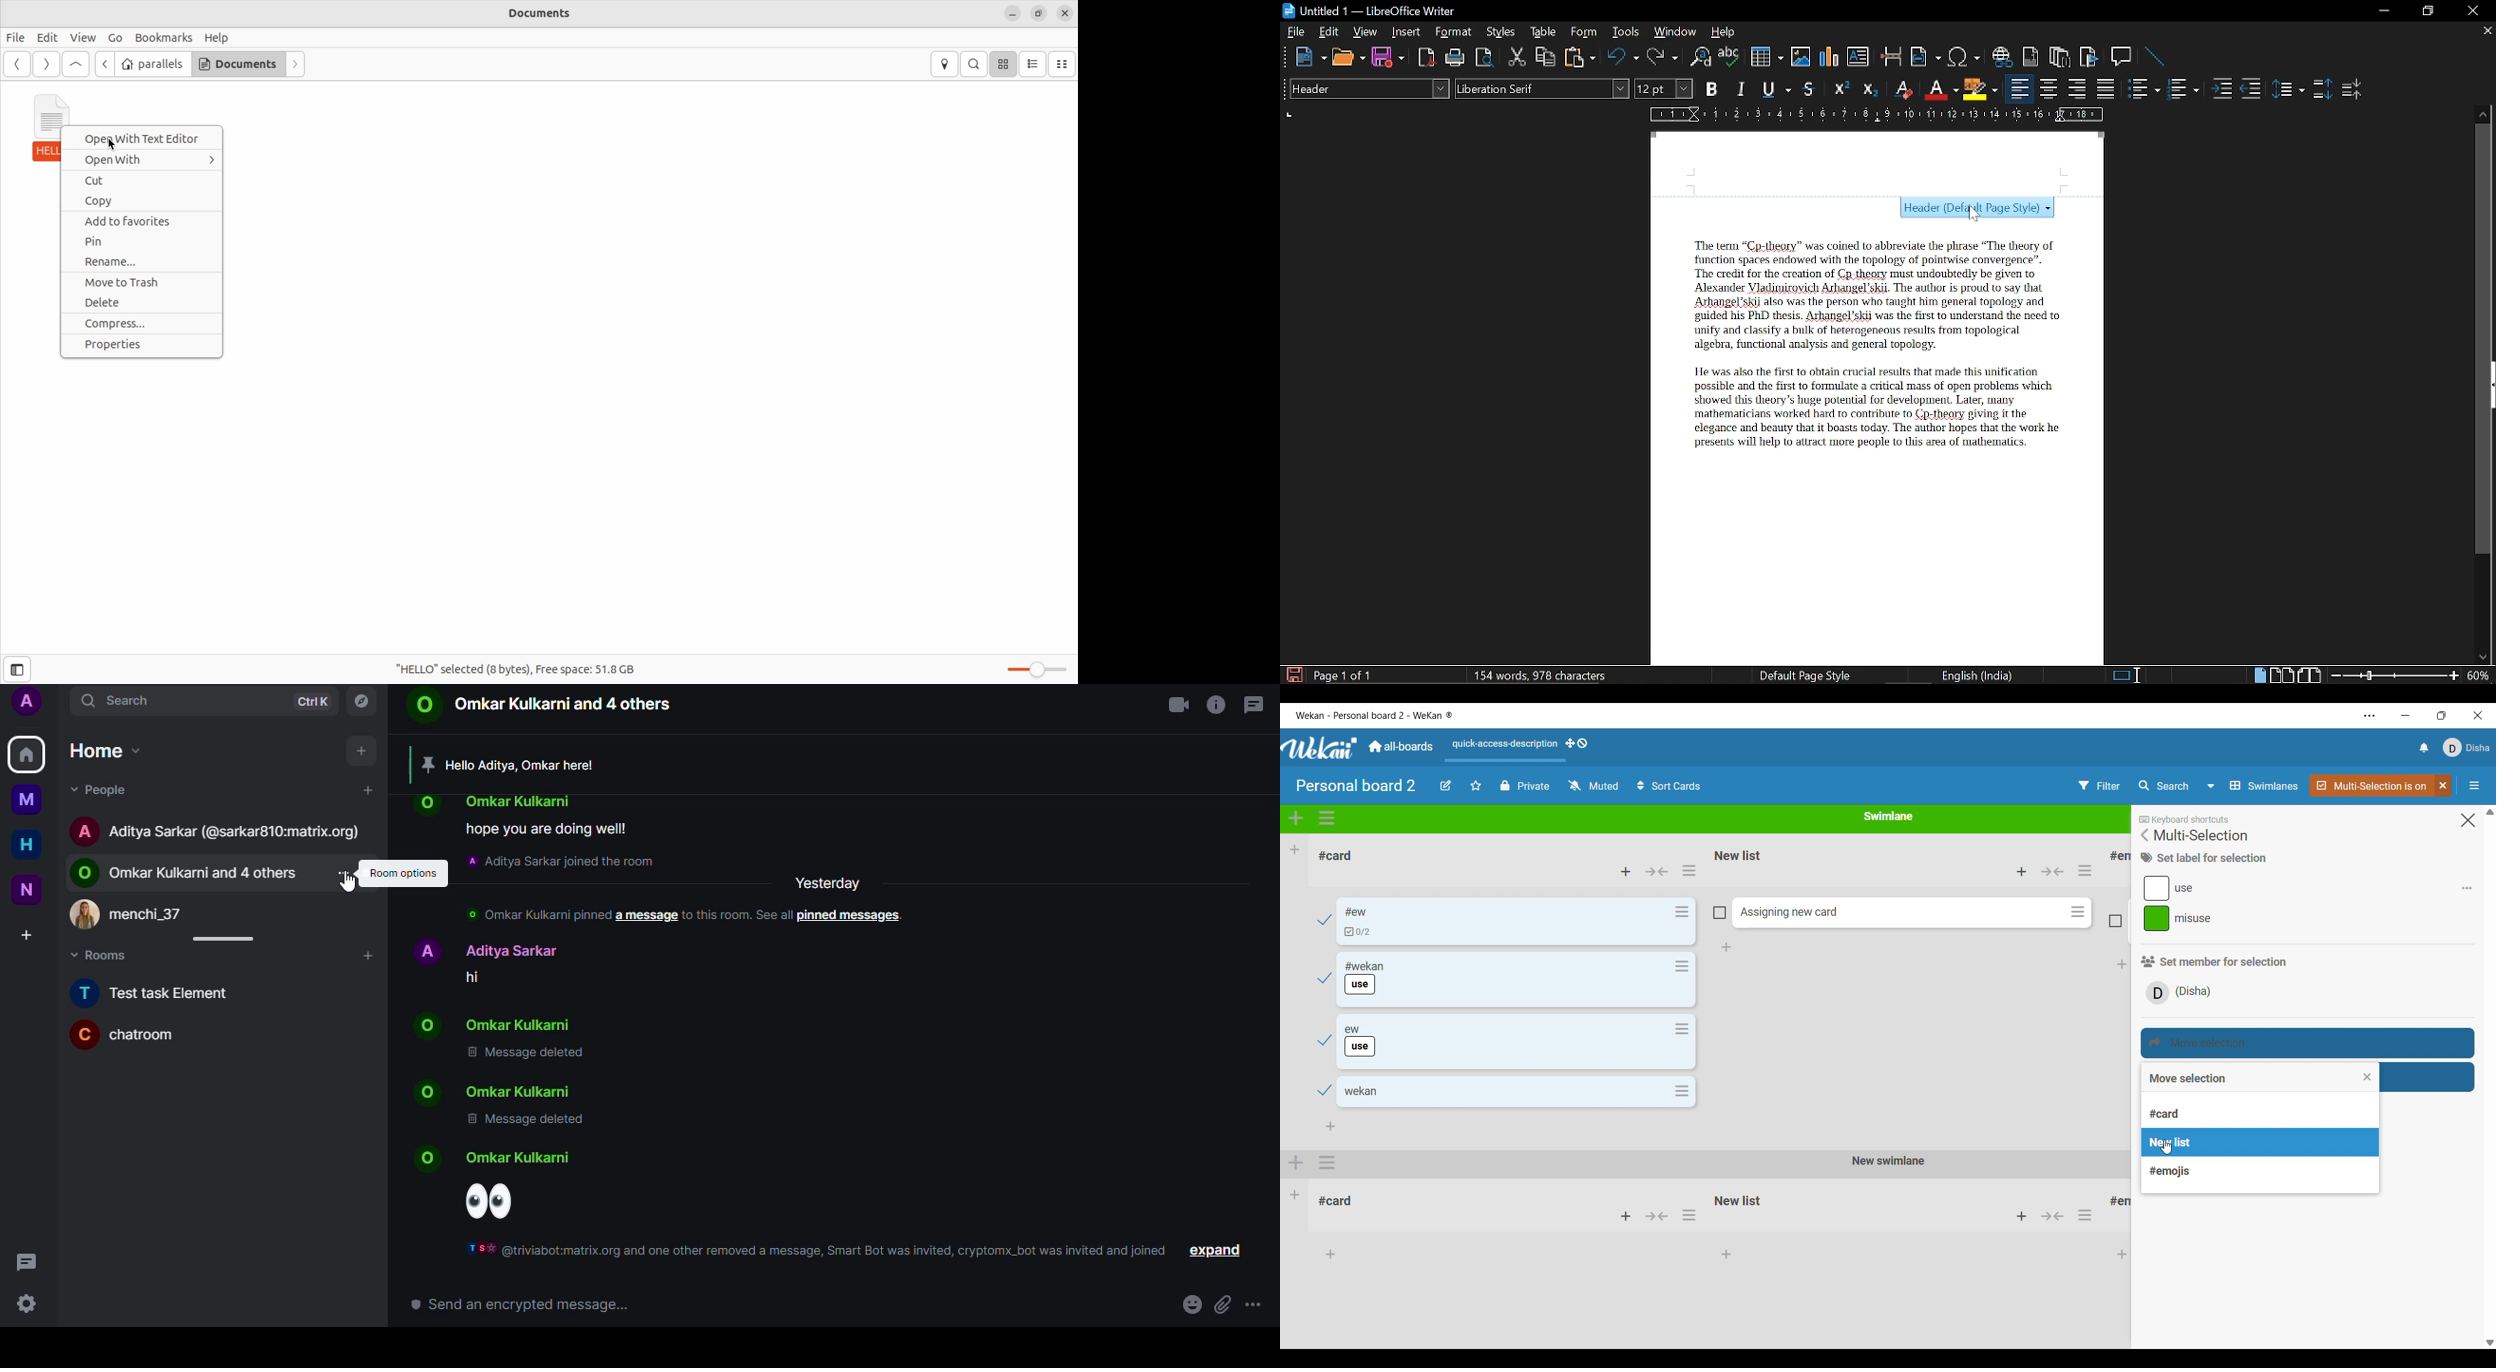 Image resolution: width=2520 pixels, height=1372 pixels. Describe the element at coordinates (2251, 88) in the screenshot. I see `Decrease indent` at that location.